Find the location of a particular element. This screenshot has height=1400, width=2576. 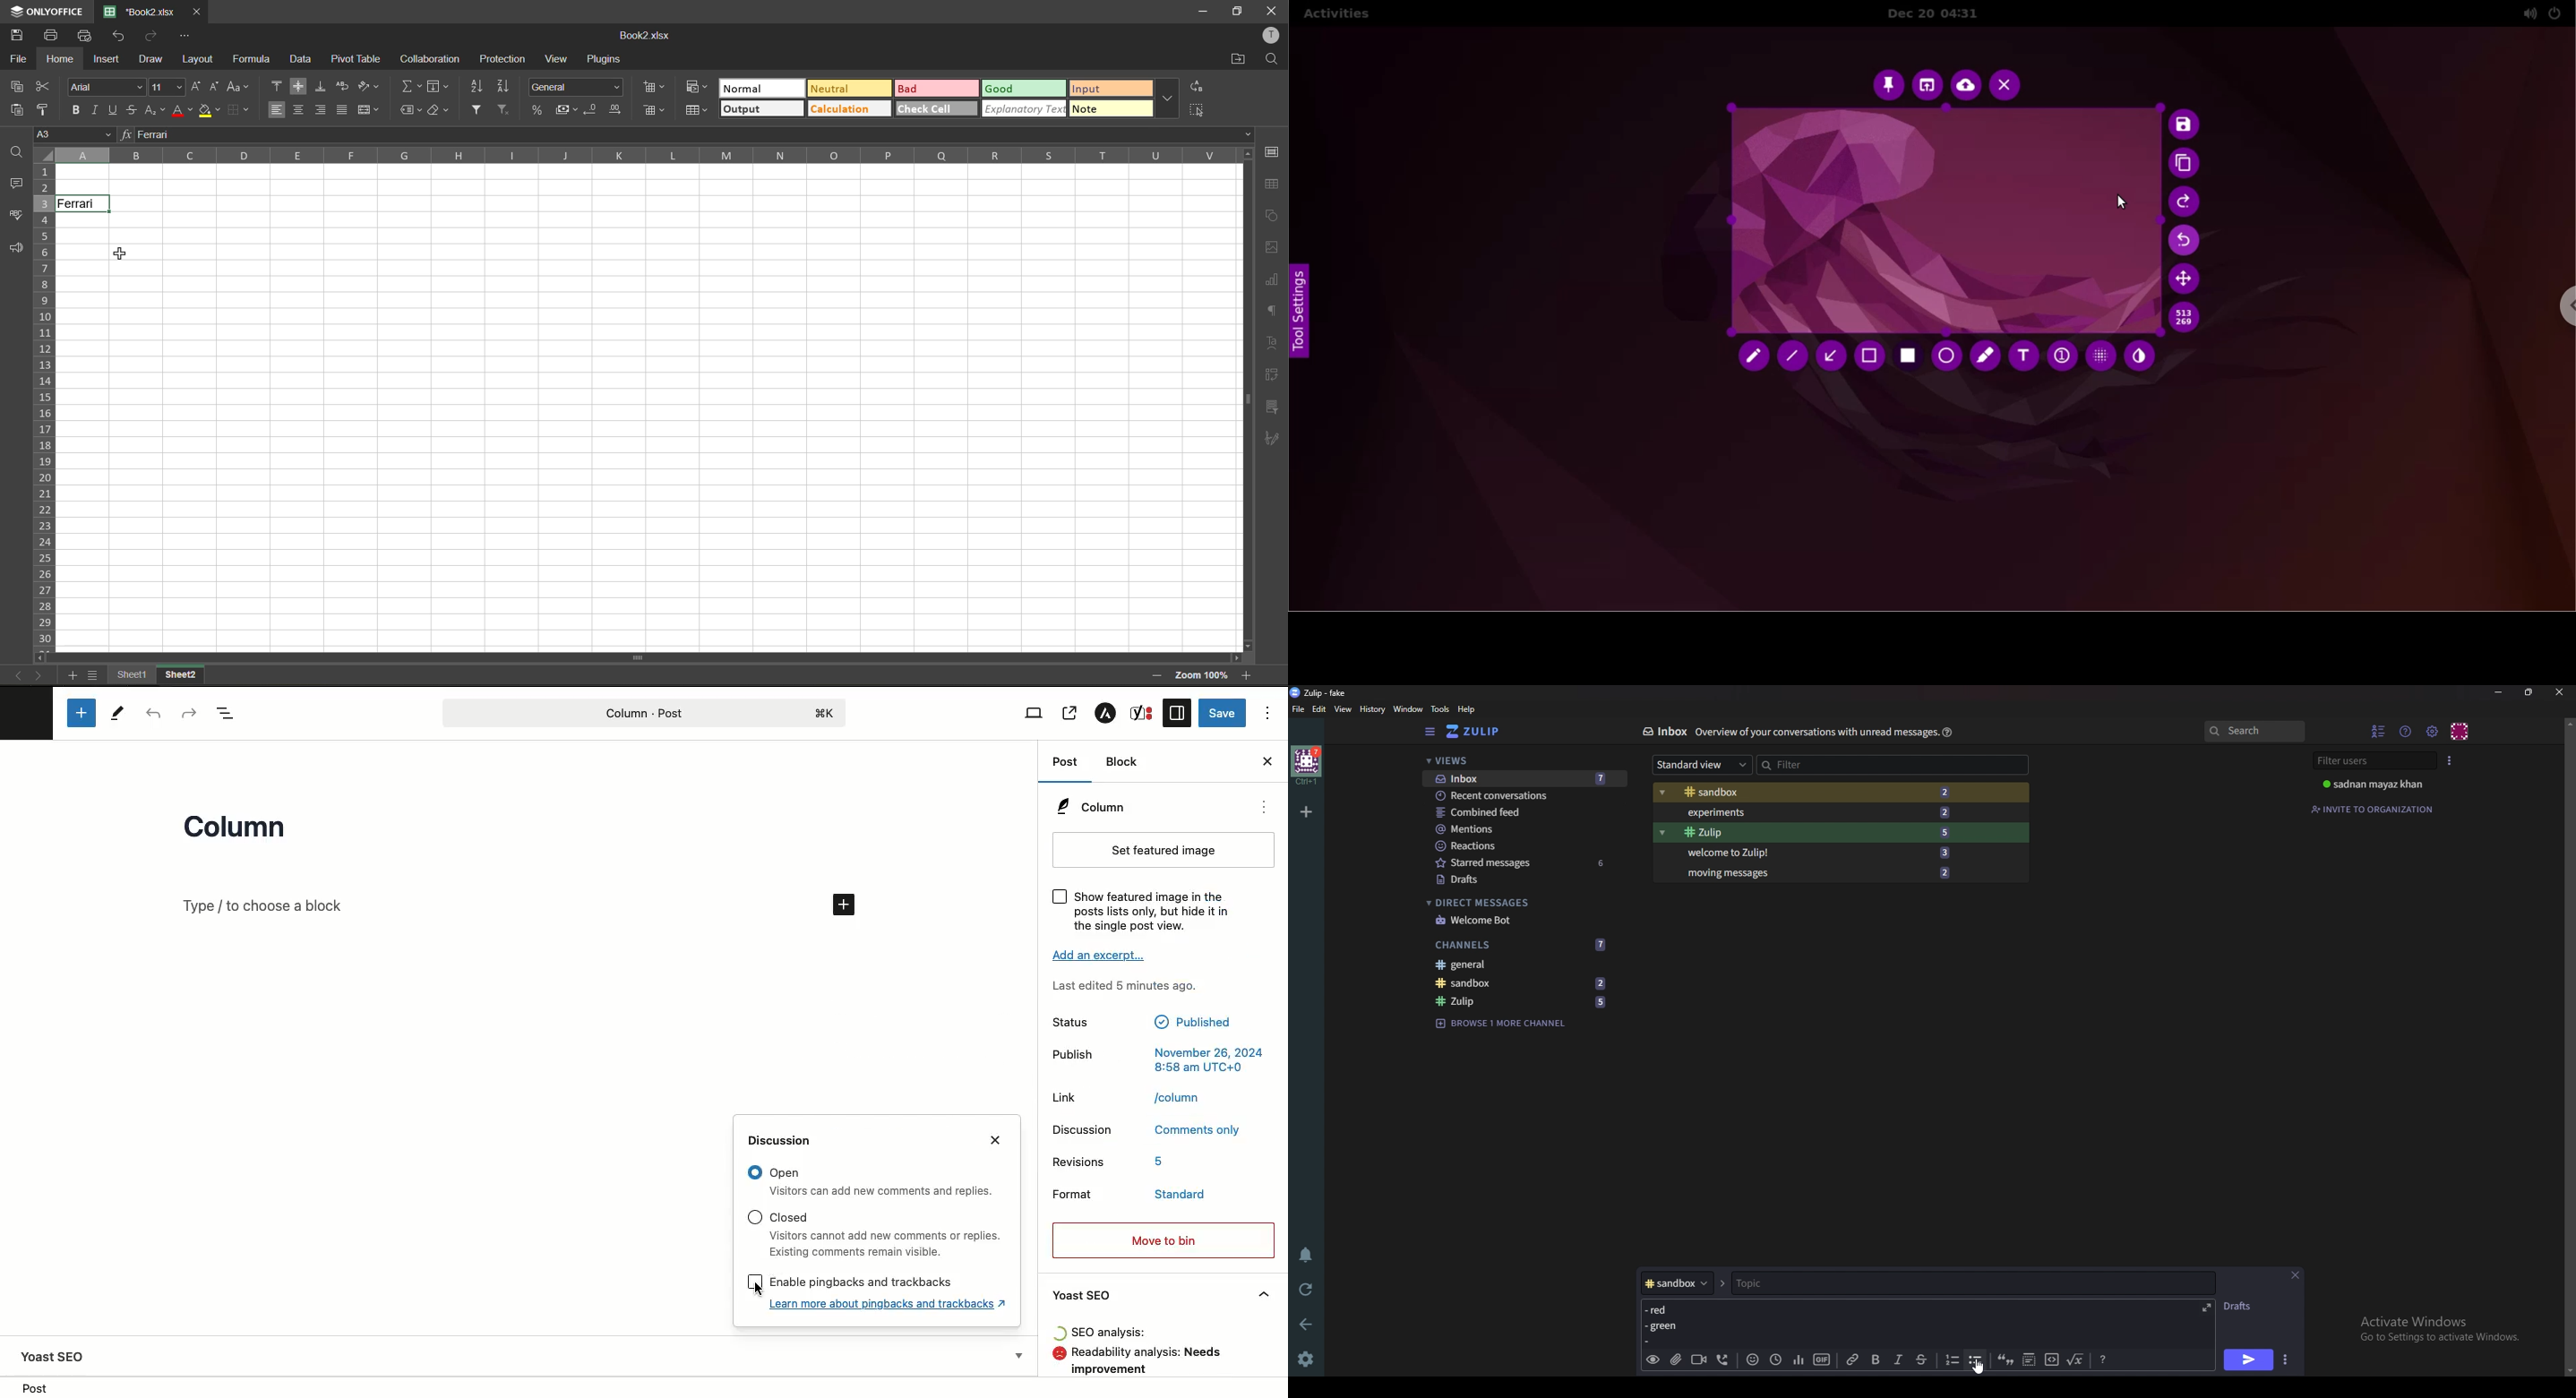

Add organization is located at coordinates (1305, 811).